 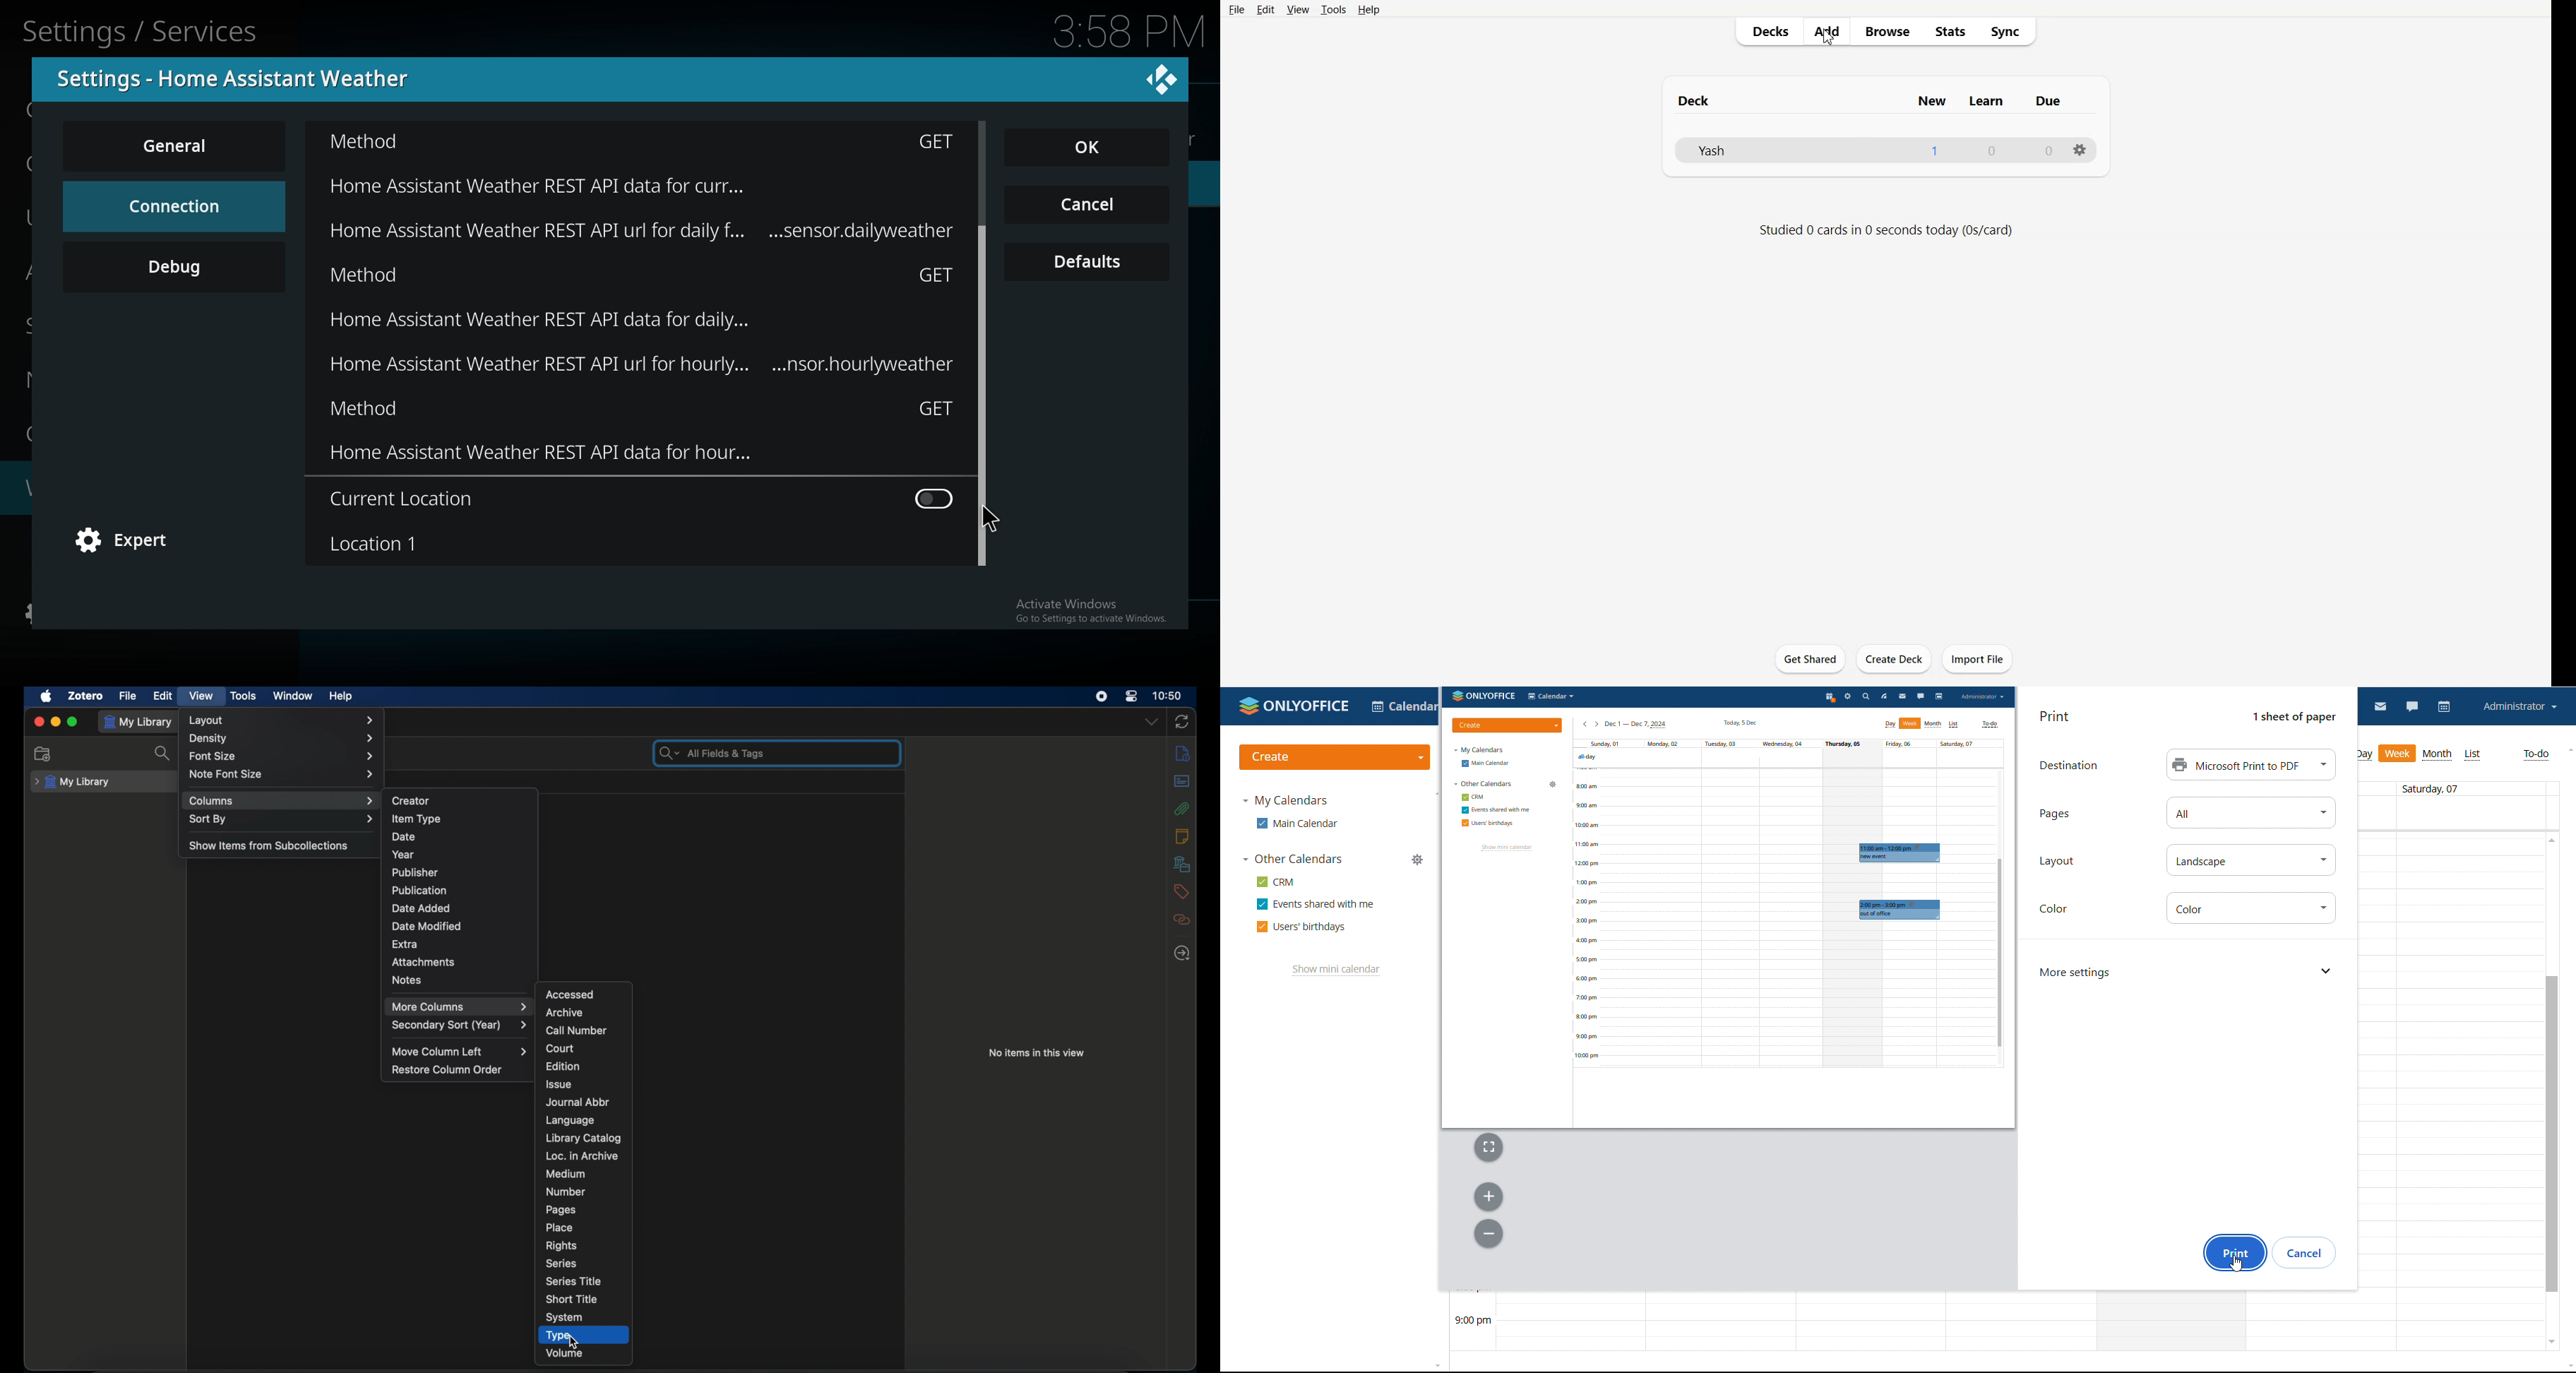 I want to click on print preview, so click(x=1729, y=908).